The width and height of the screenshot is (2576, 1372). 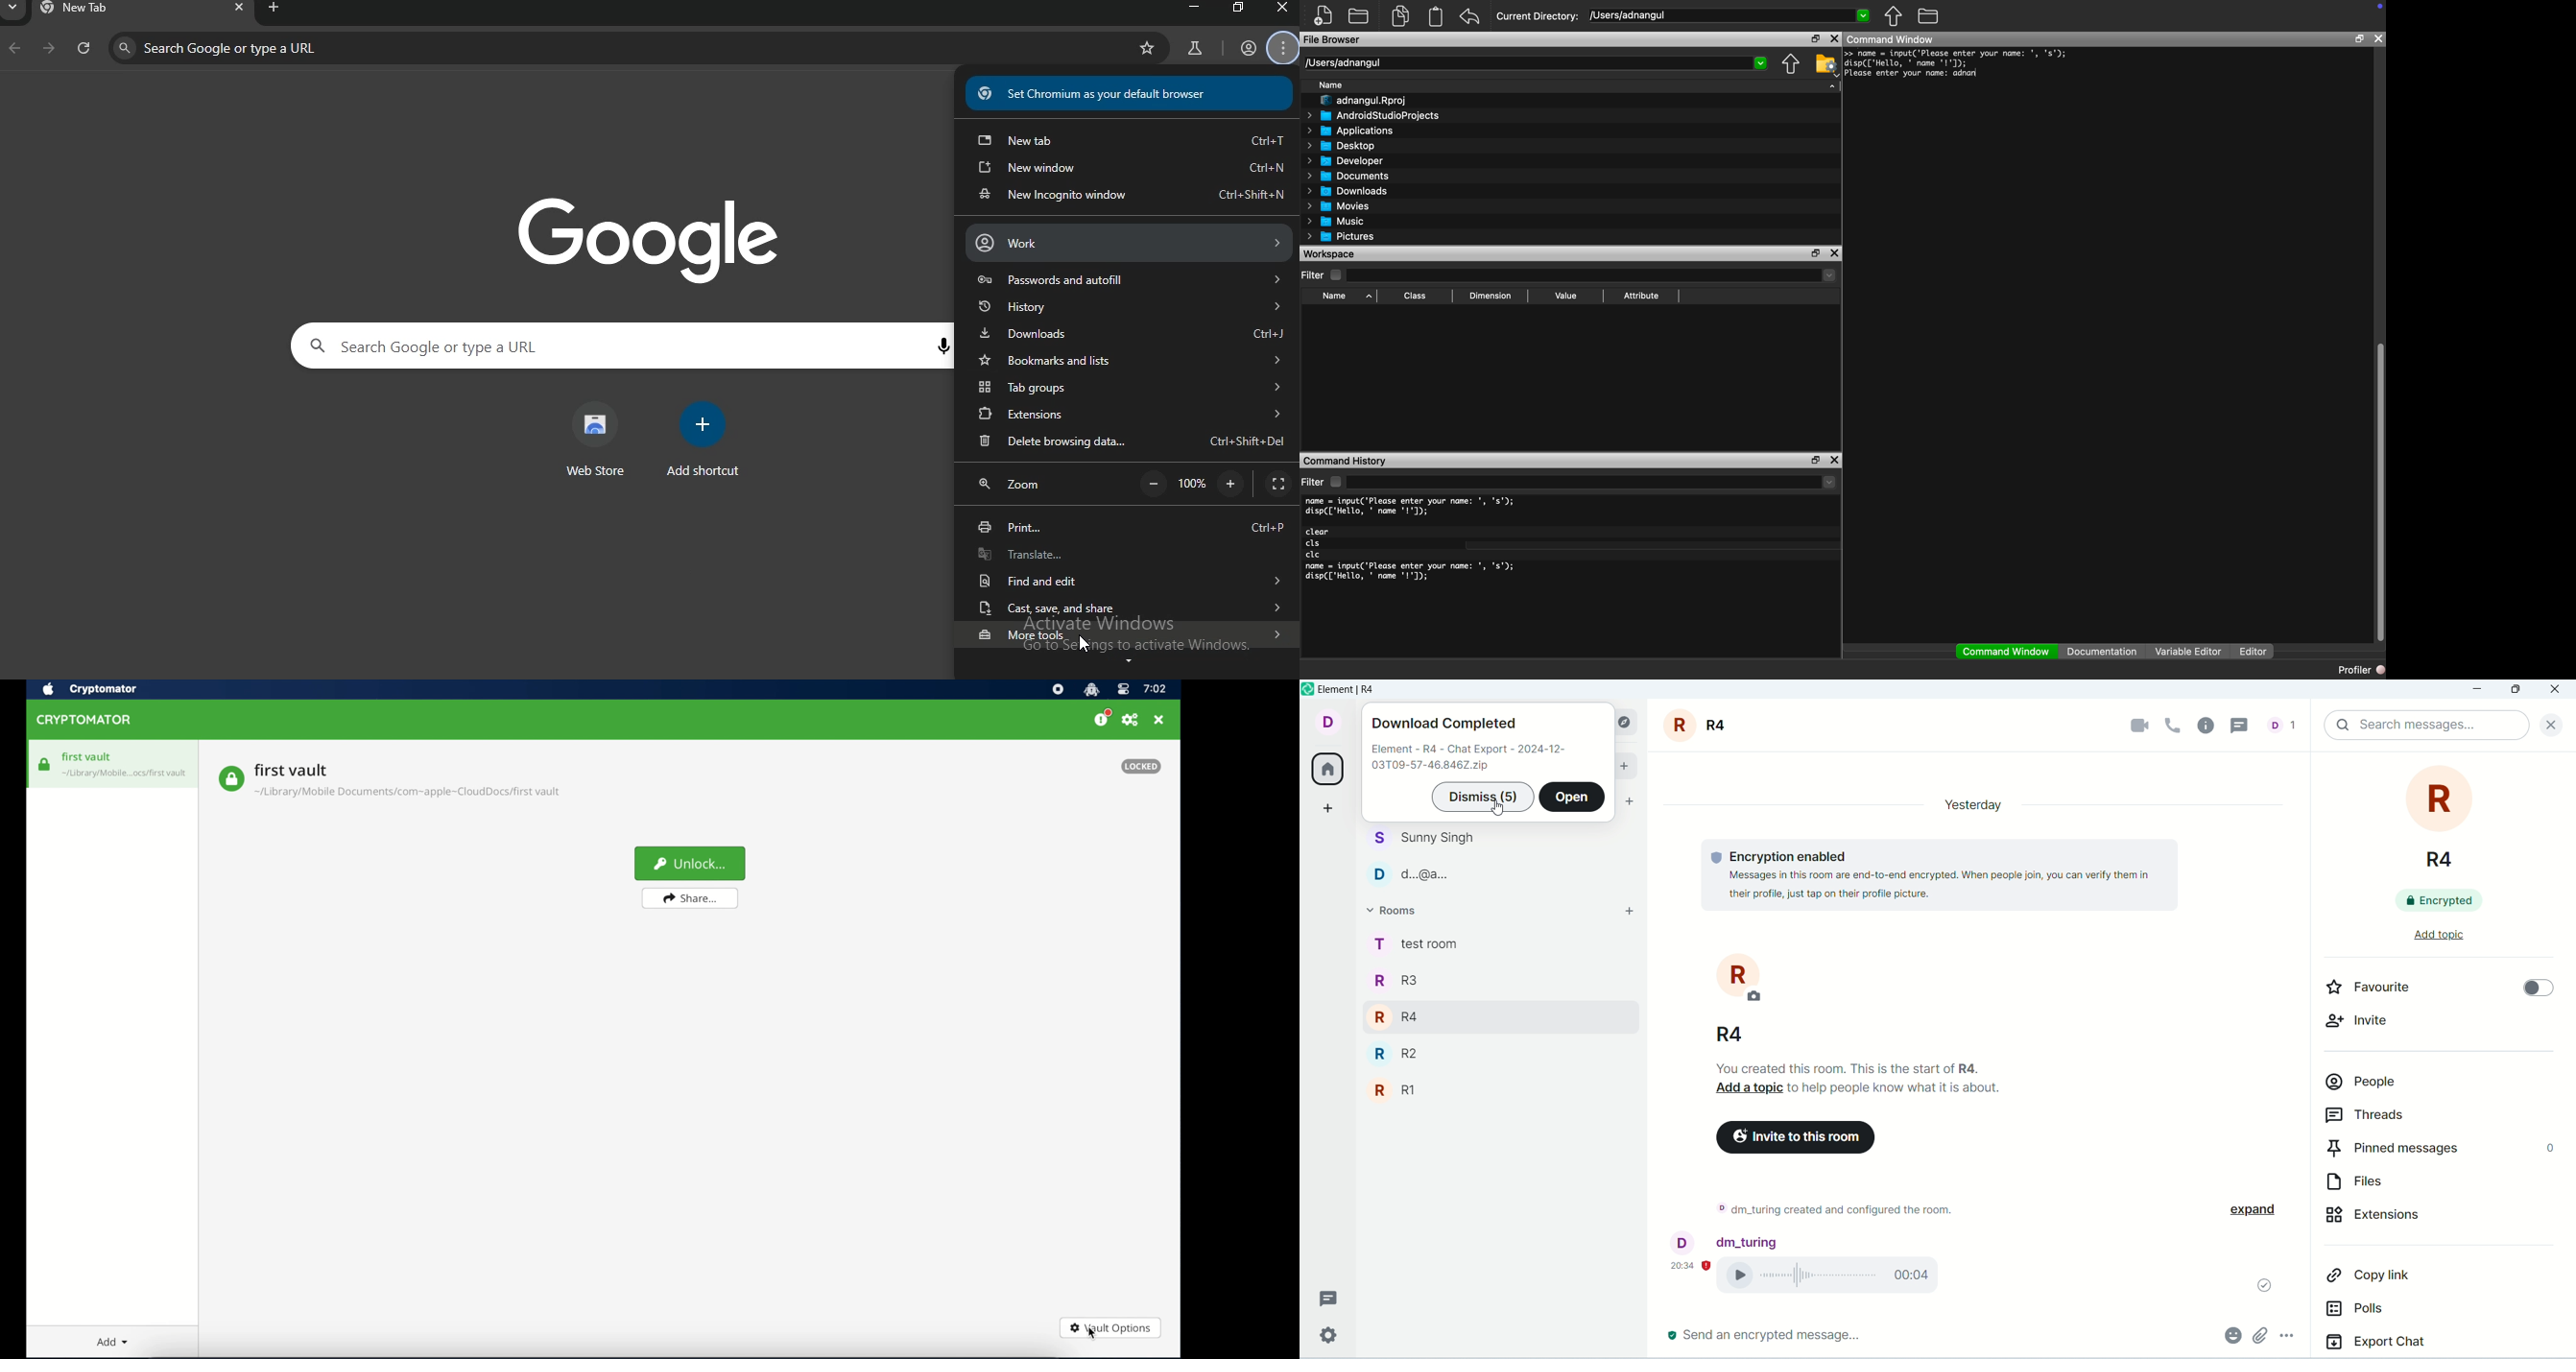 What do you see at coordinates (2175, 724) in the screenshot?
I see `voice call` at bounding box center [2175, 724].